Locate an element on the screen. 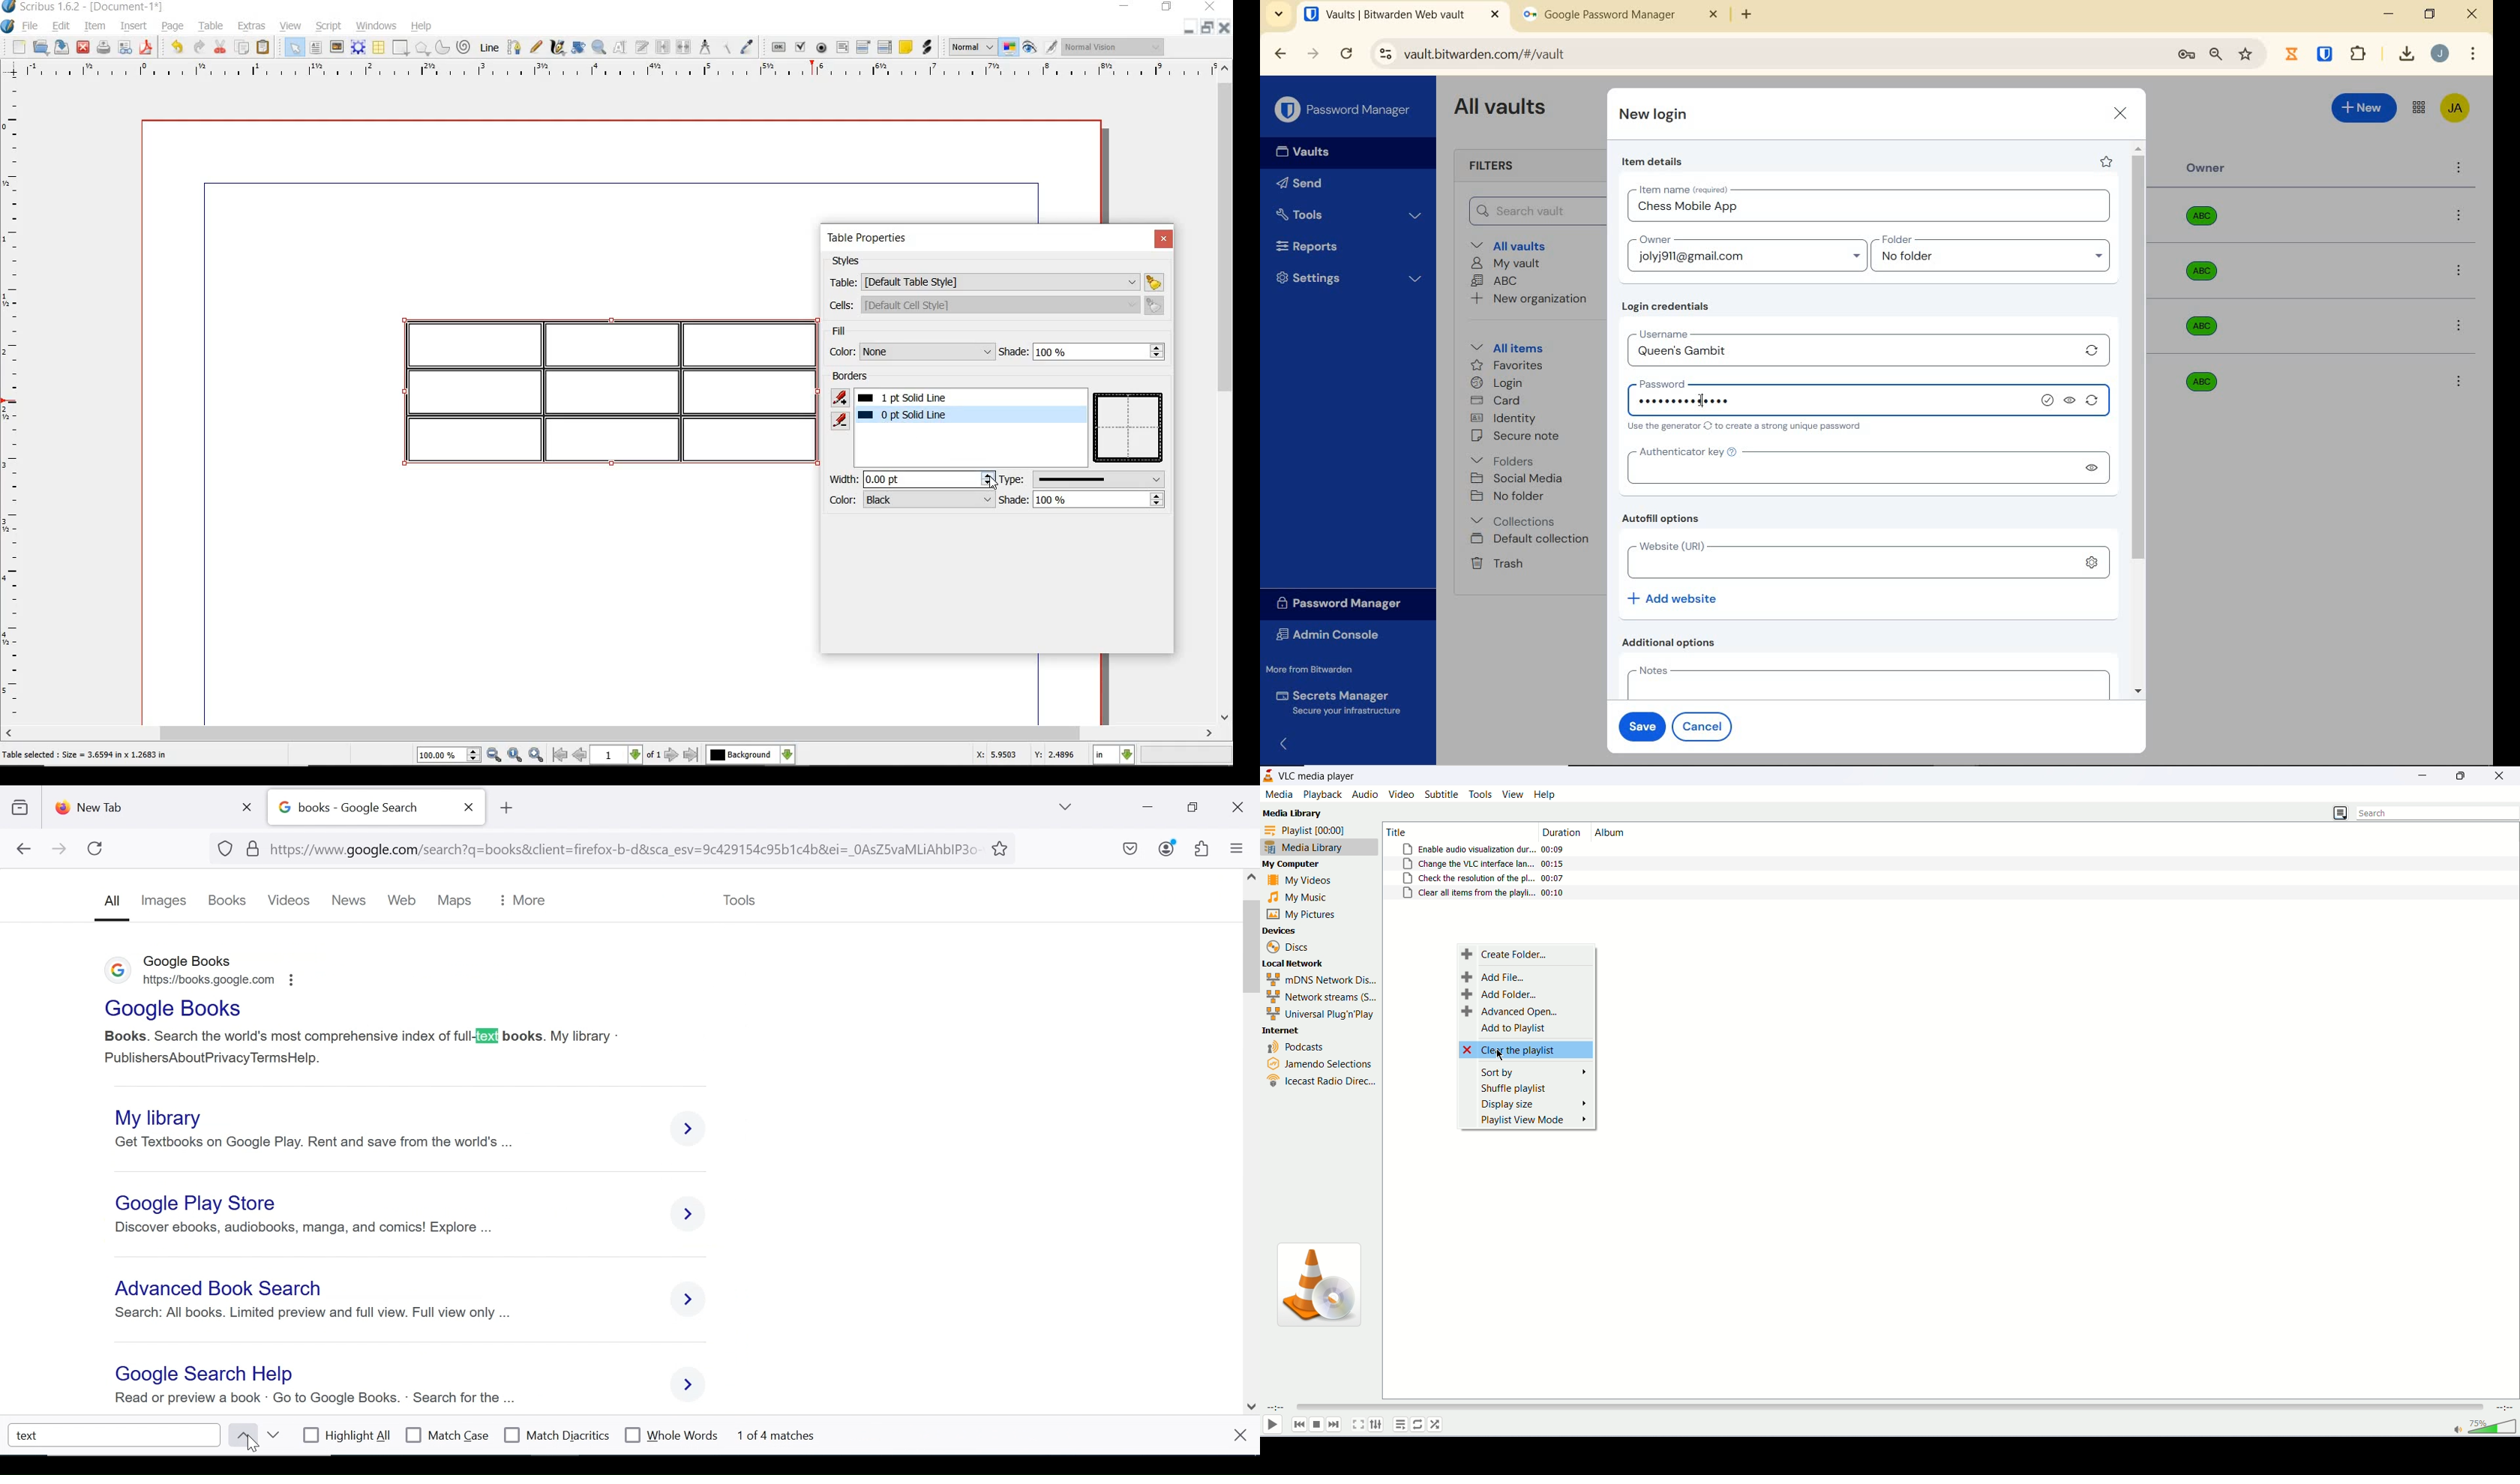 The height and width of the screenshot is (1484, 2520). match diacritics is located at coordinates (557, 1436).